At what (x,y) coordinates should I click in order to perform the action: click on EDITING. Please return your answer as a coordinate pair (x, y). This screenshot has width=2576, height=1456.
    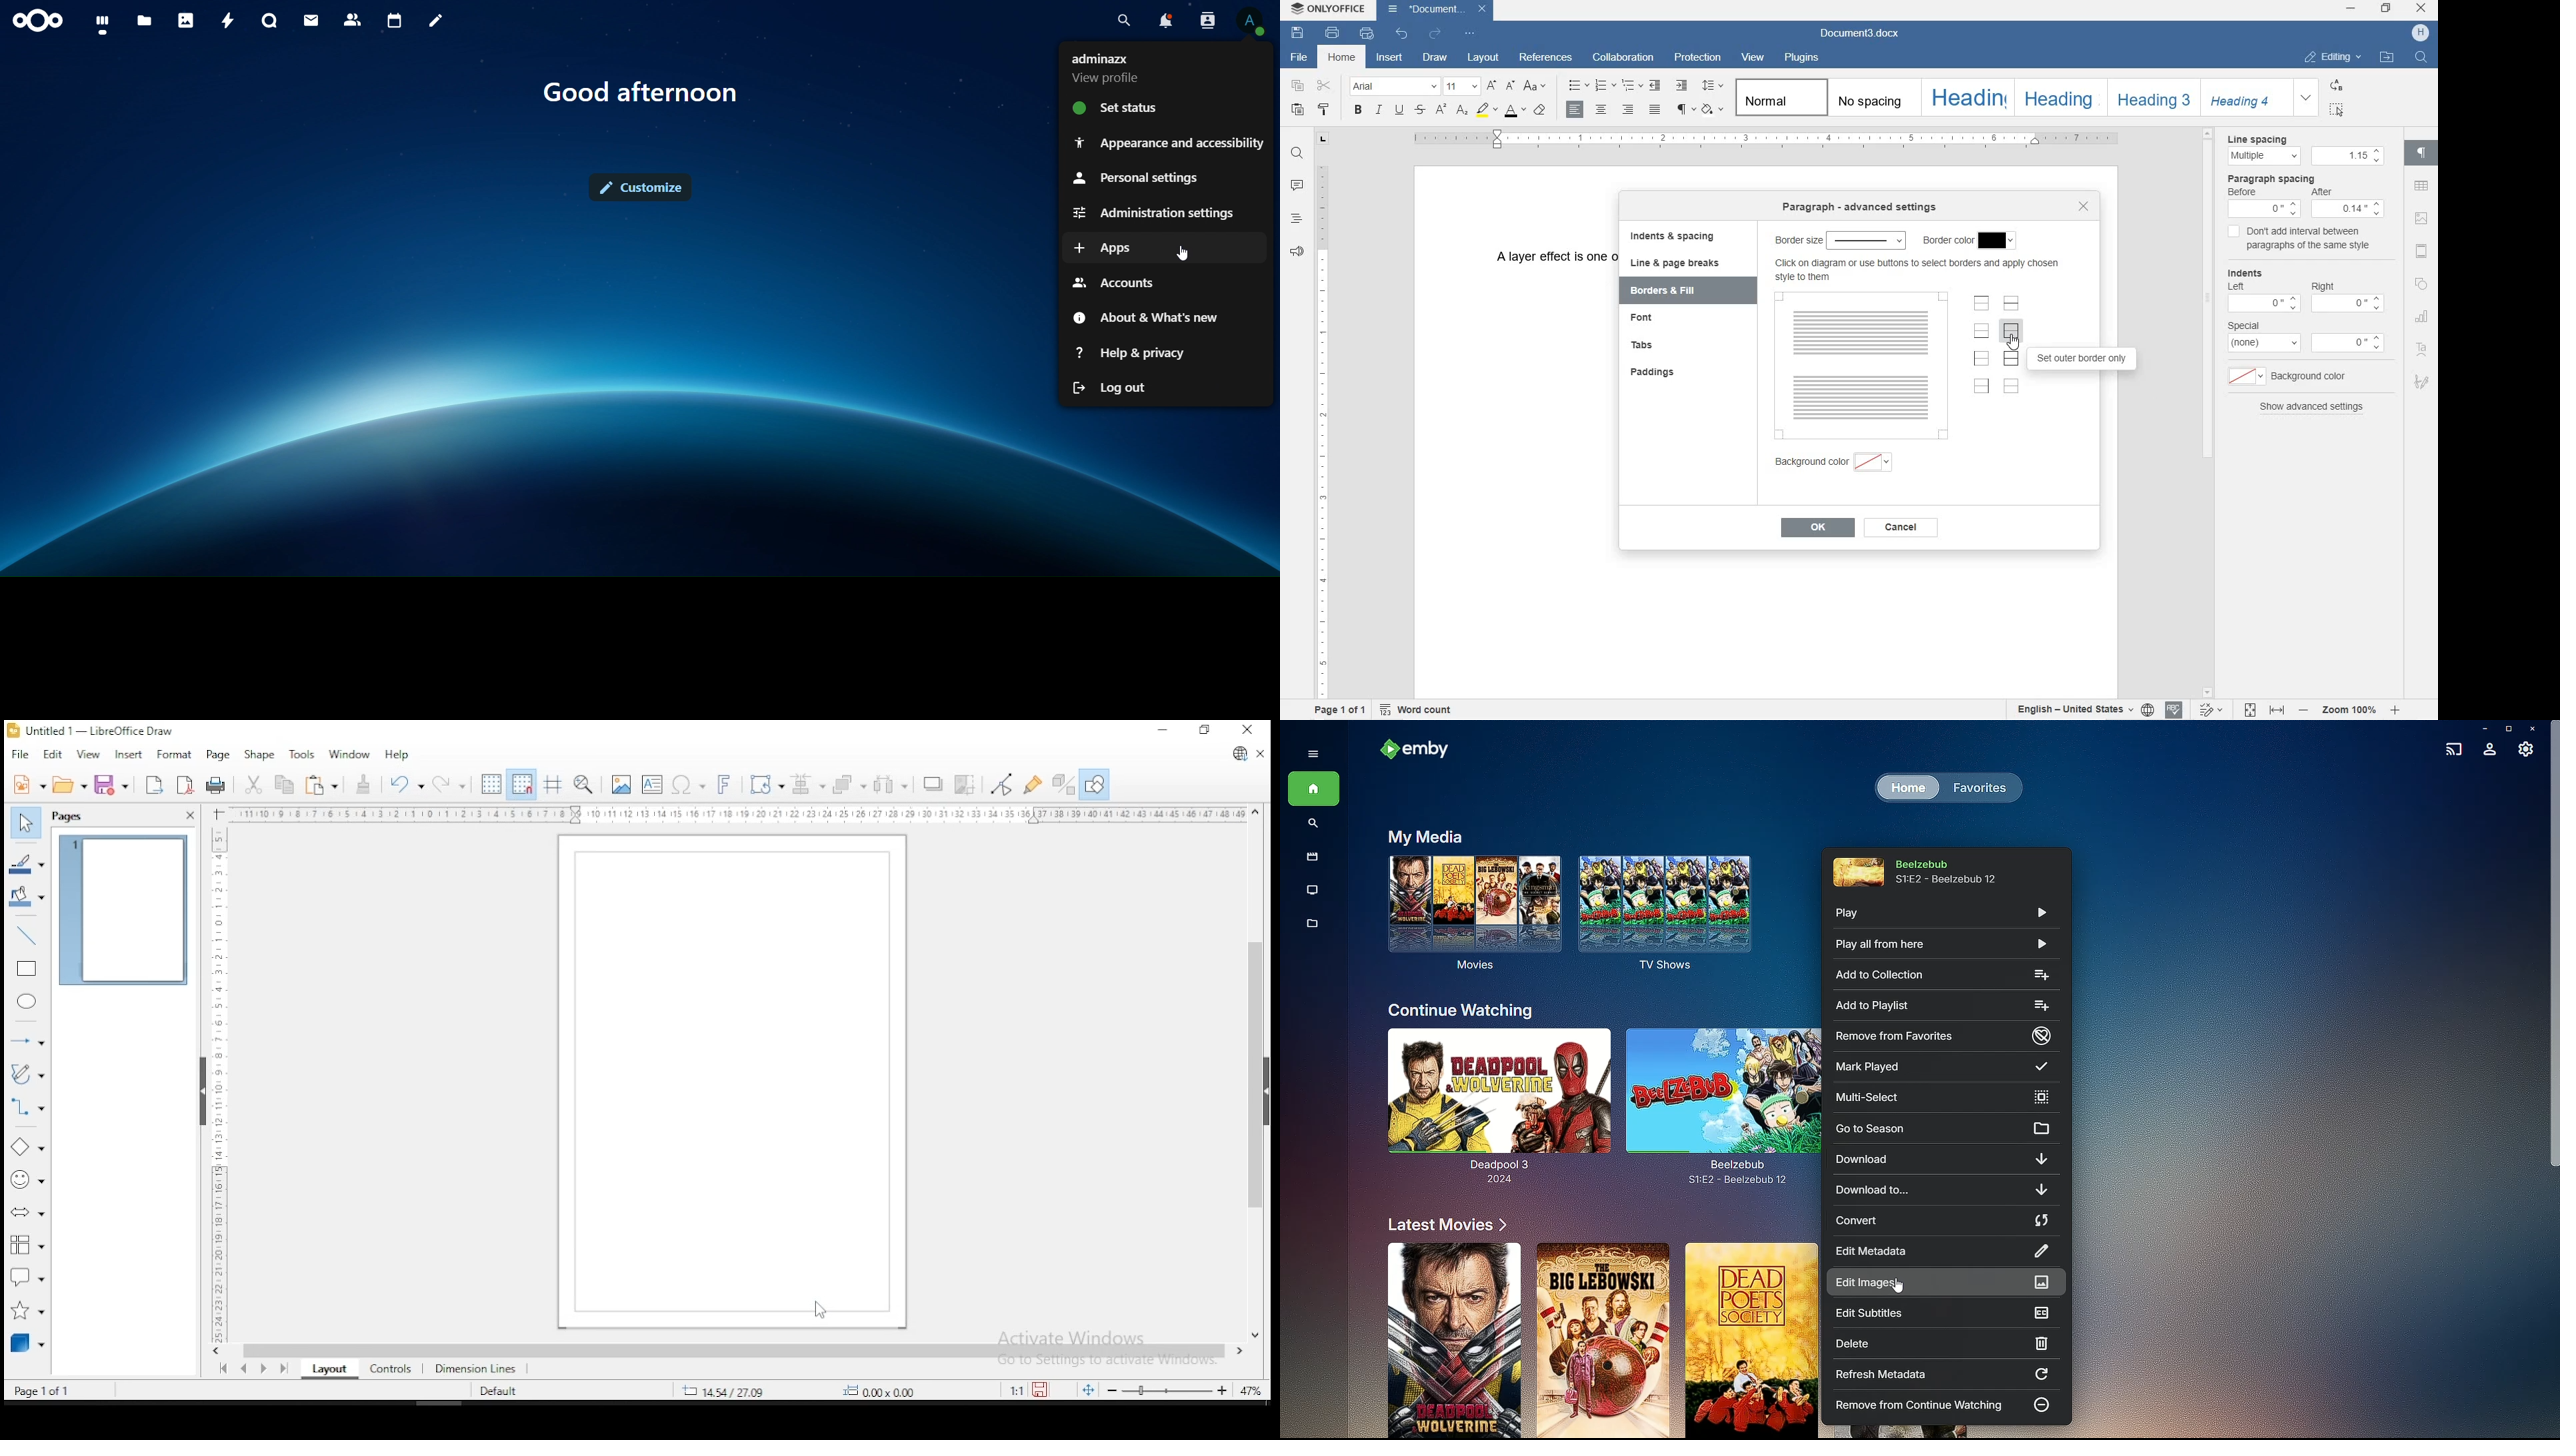
    Looking at the image, I should click on (2334, 57).